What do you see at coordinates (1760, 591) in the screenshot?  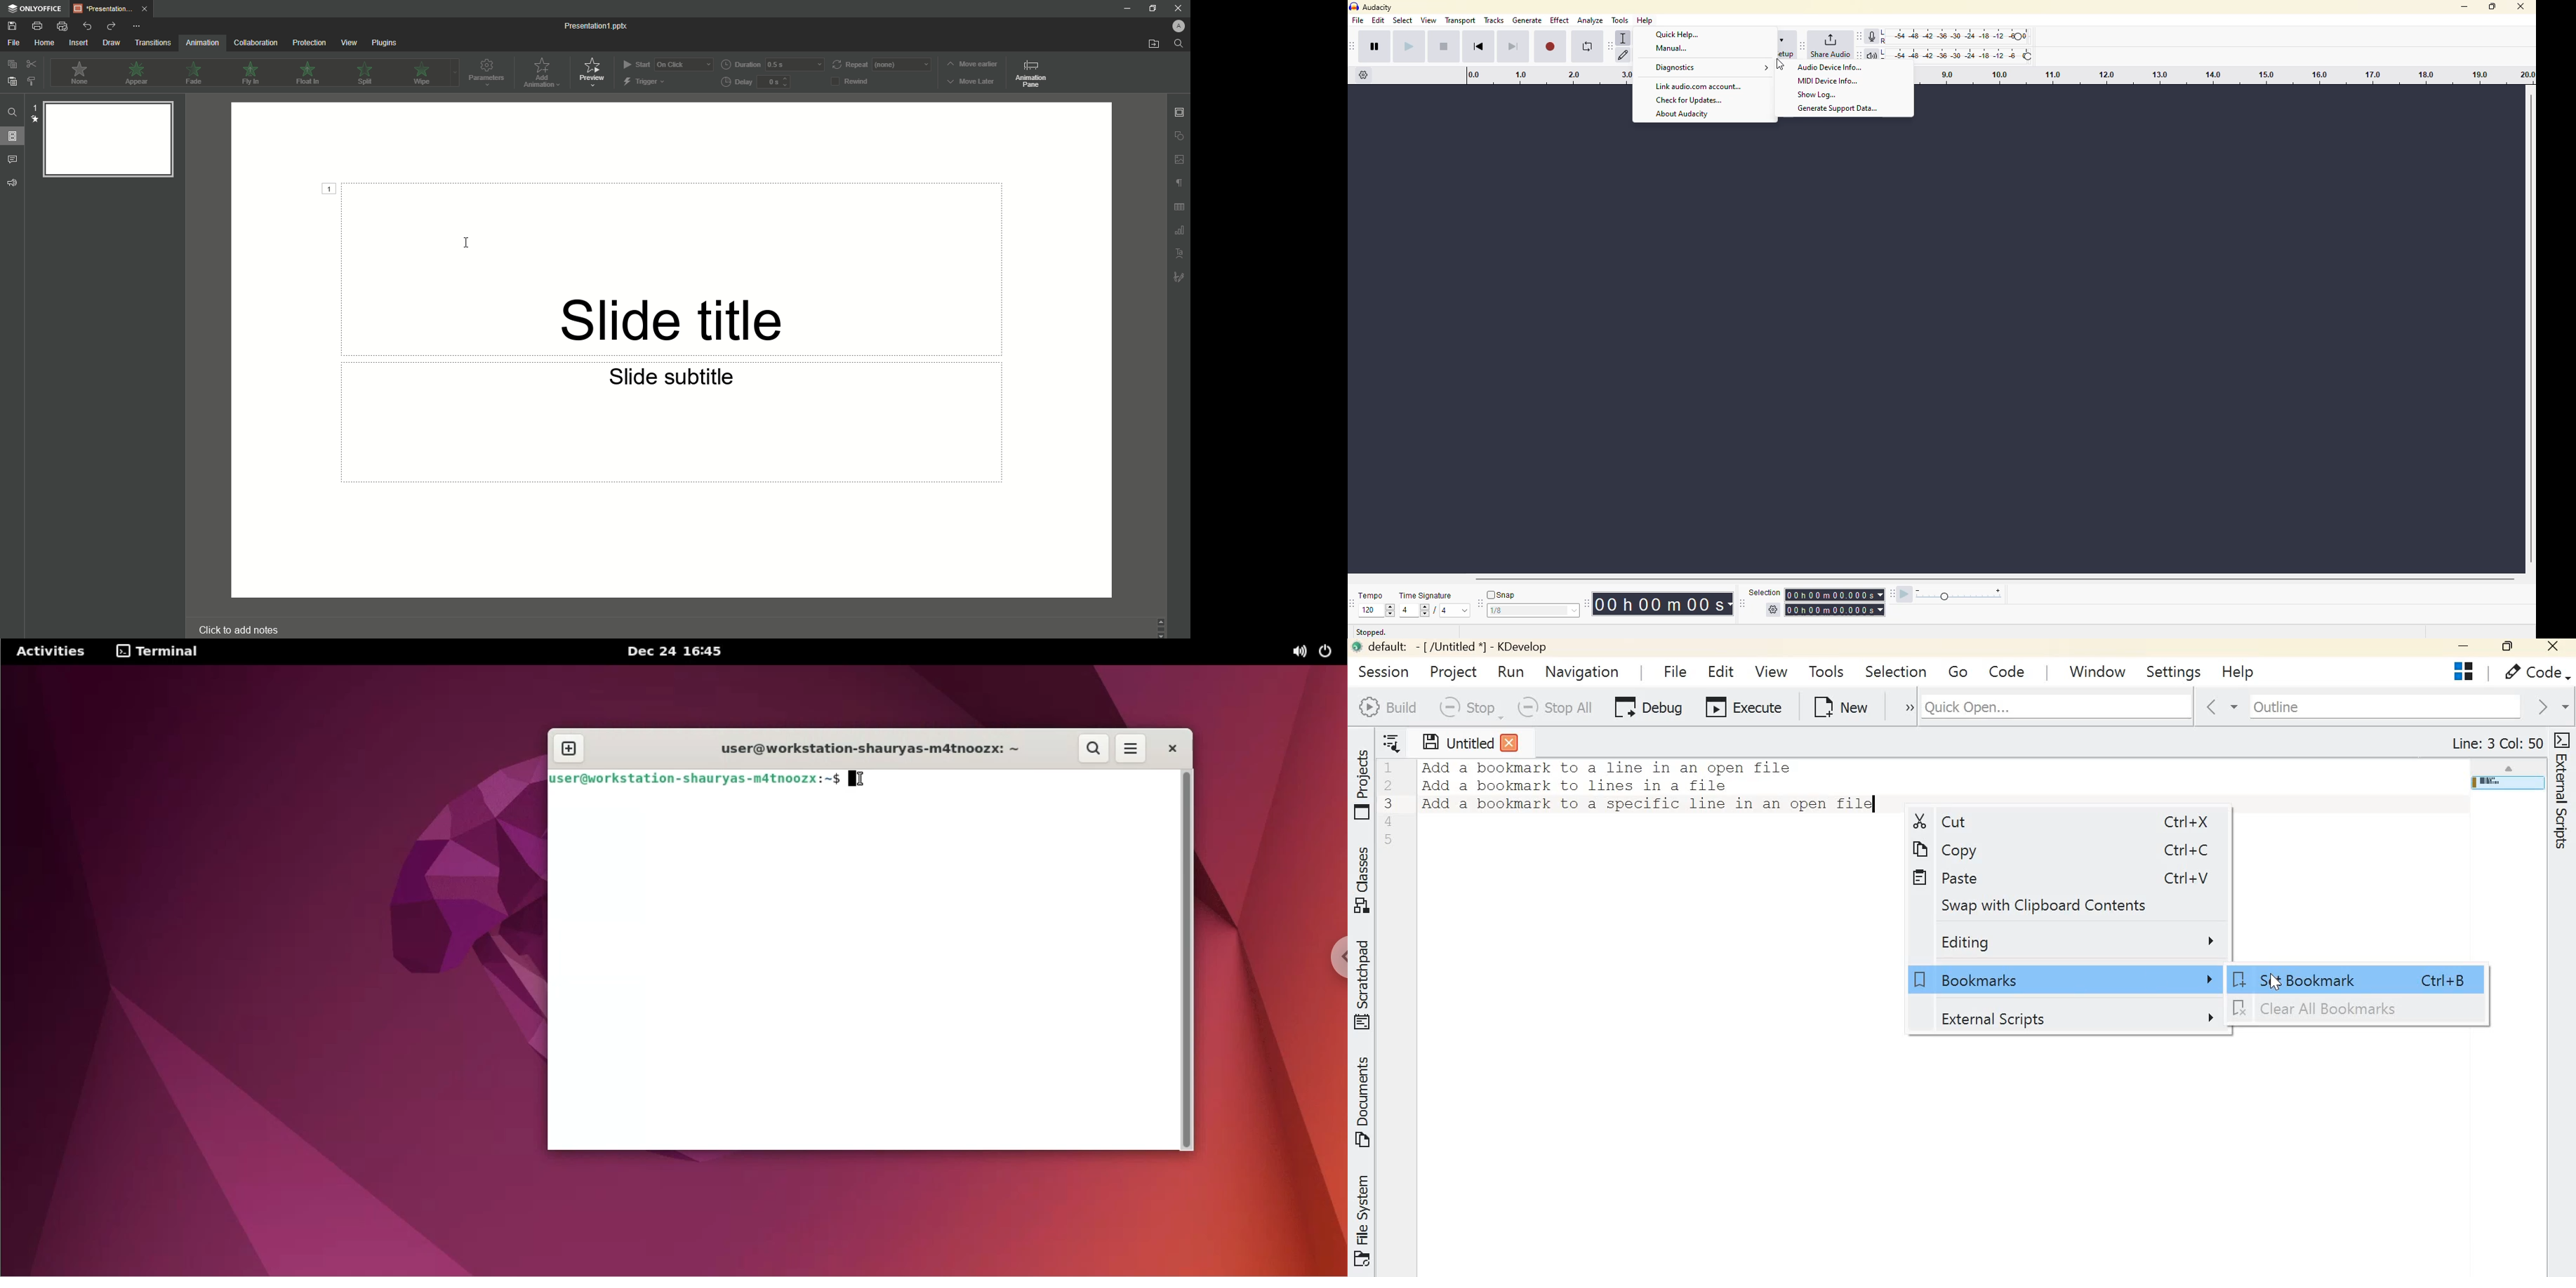 I see `selection` at bounding box center [1760, 591].